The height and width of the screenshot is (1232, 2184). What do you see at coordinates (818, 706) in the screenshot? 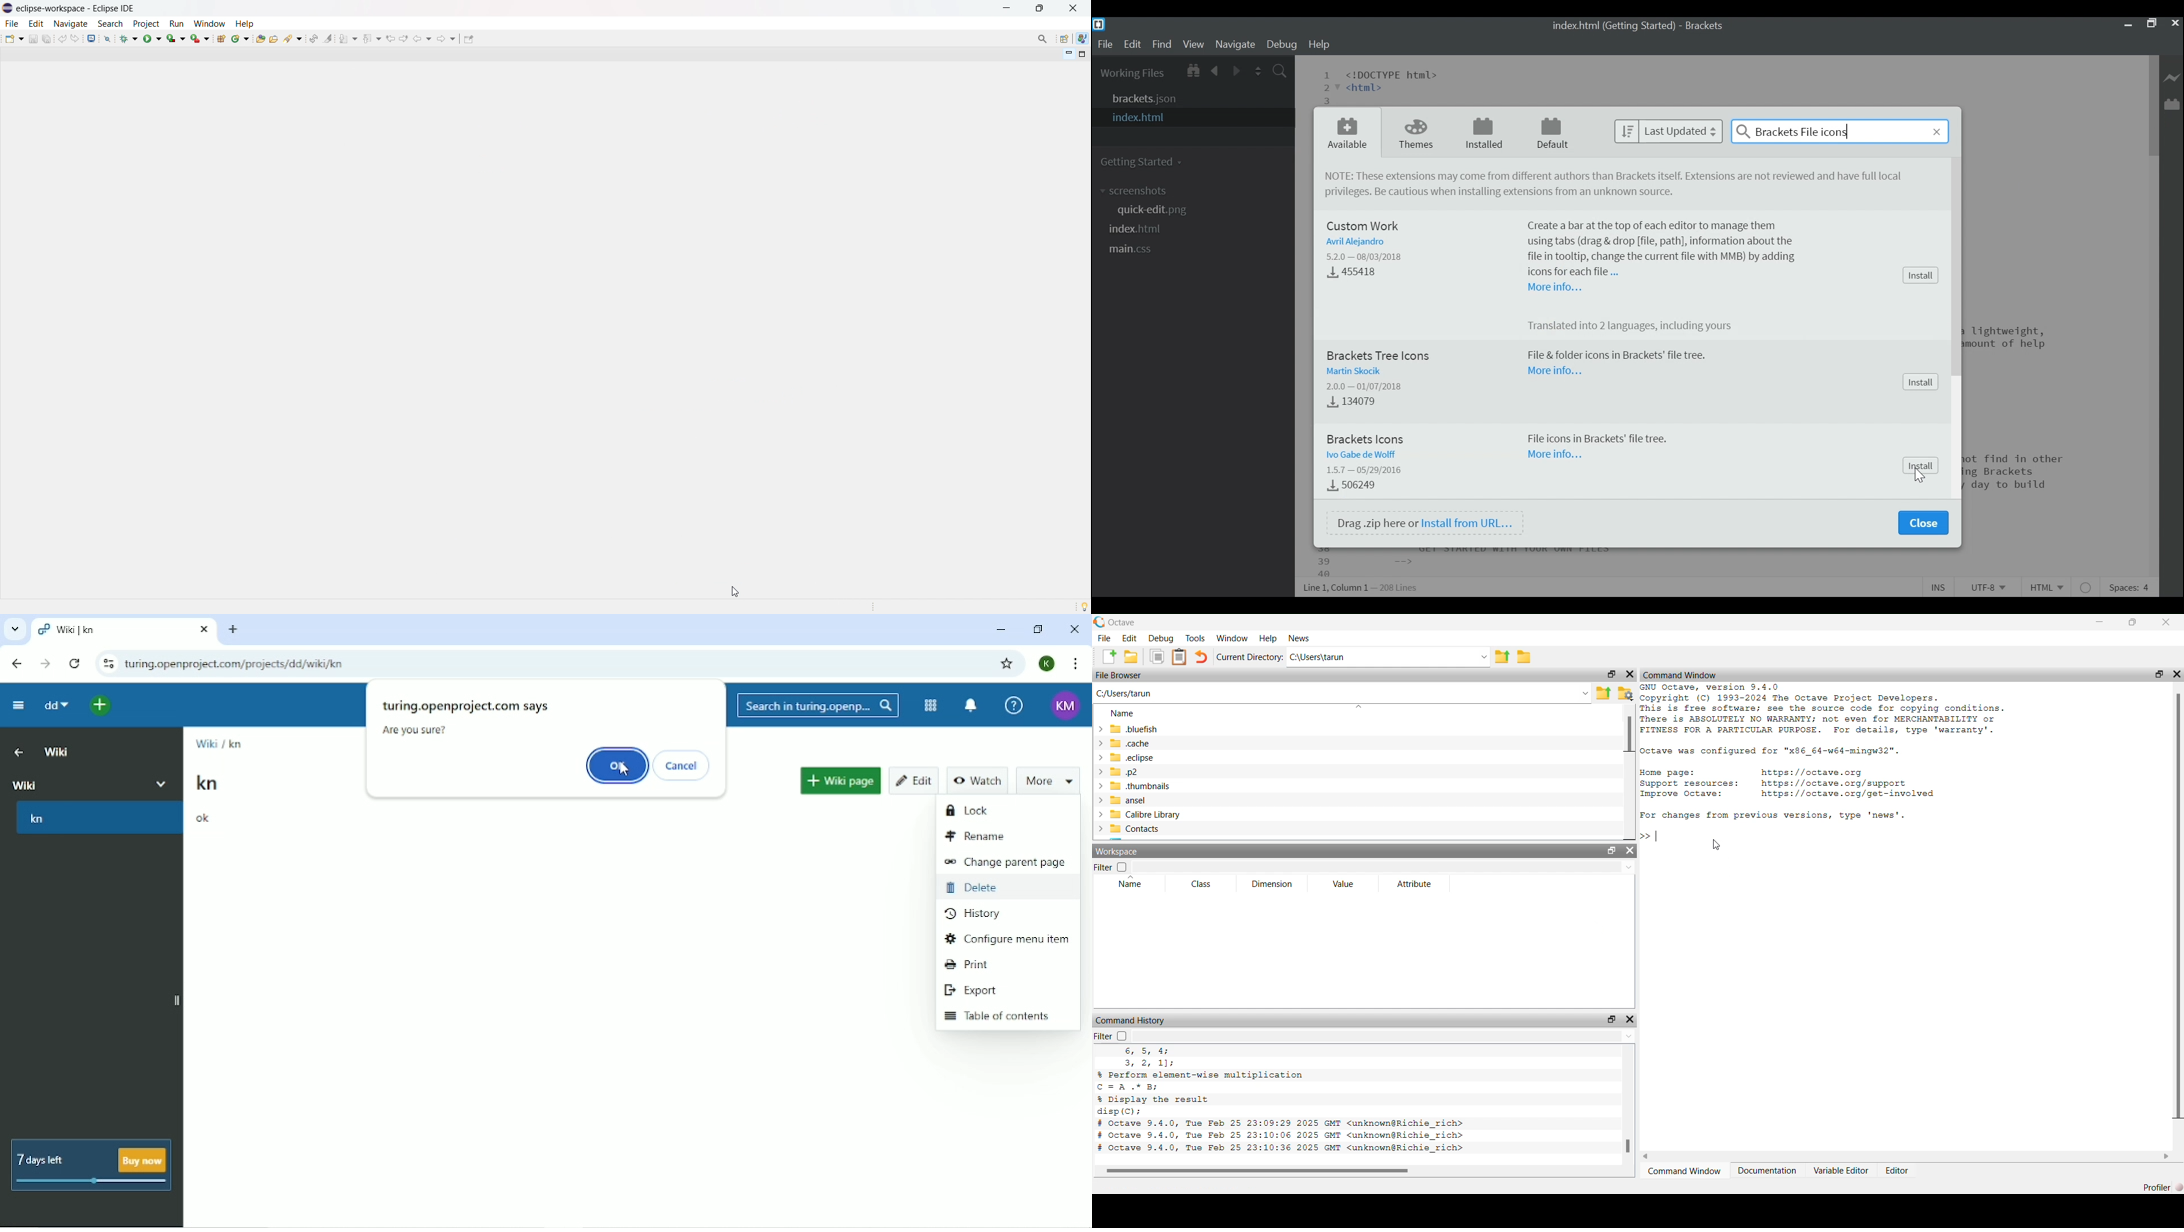
I see `Search` at bounding box center [818, 706].